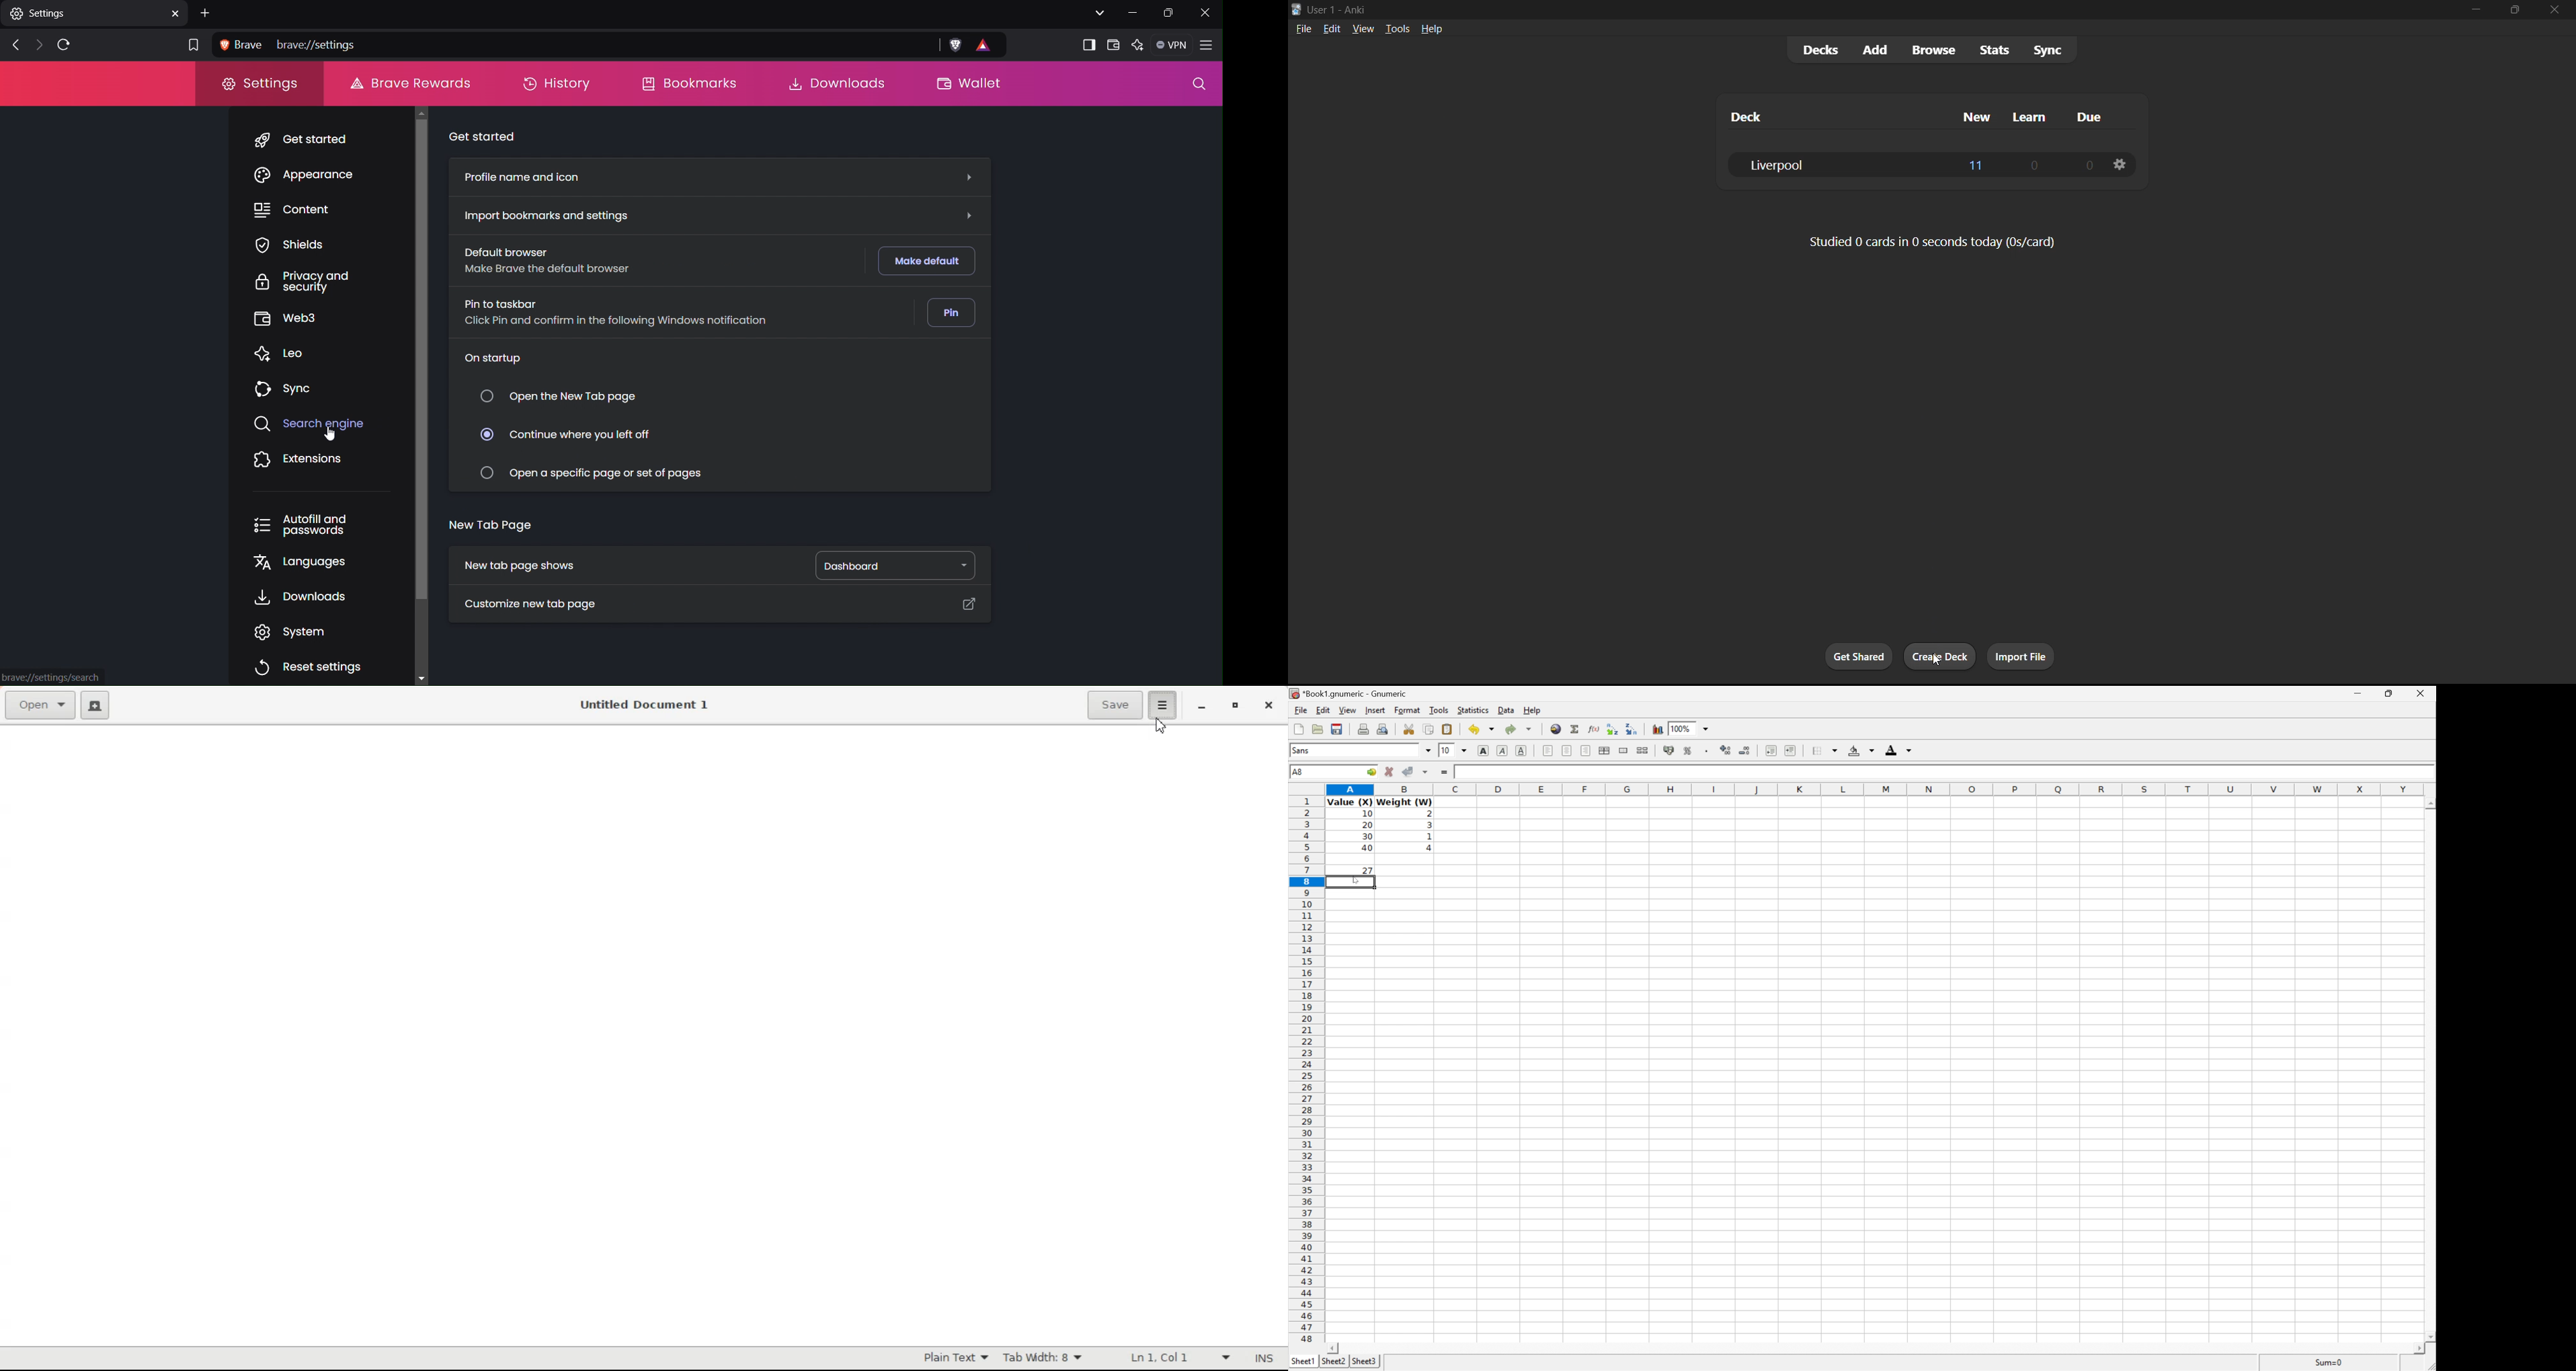 This screenshot has height=1372, width=2576. I want to click on , so click(2047, 48).